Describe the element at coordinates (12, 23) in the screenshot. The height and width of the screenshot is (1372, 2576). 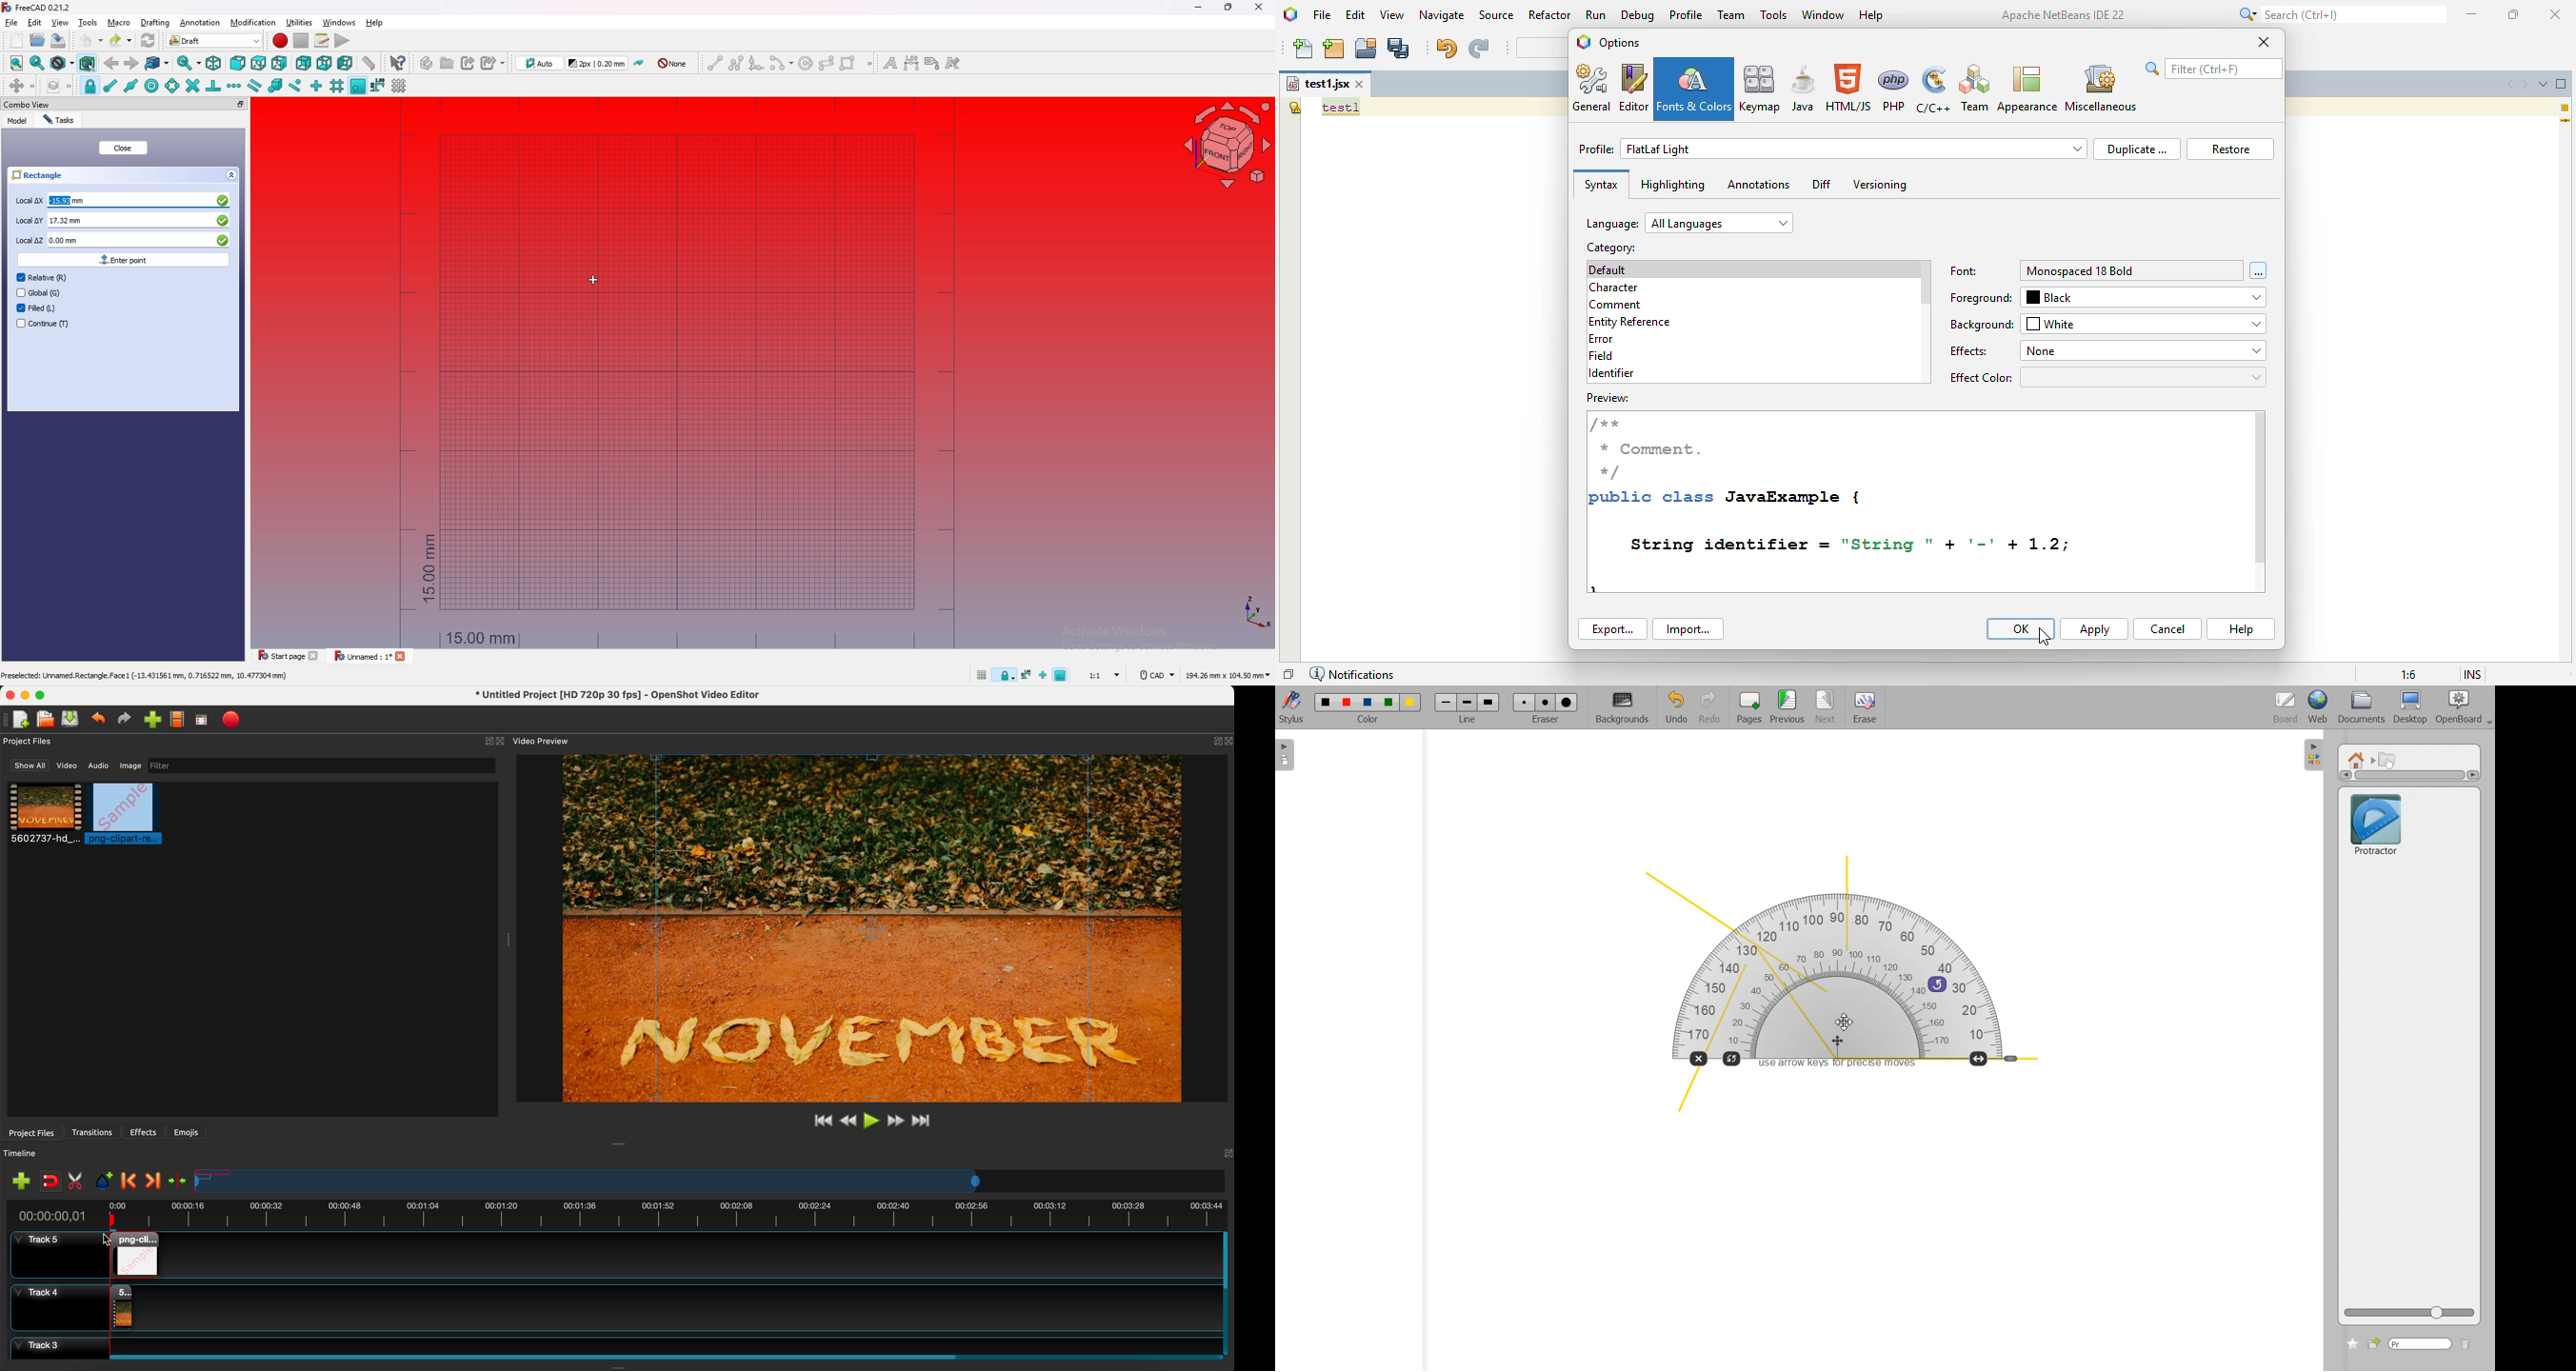
I see `file` at that location.